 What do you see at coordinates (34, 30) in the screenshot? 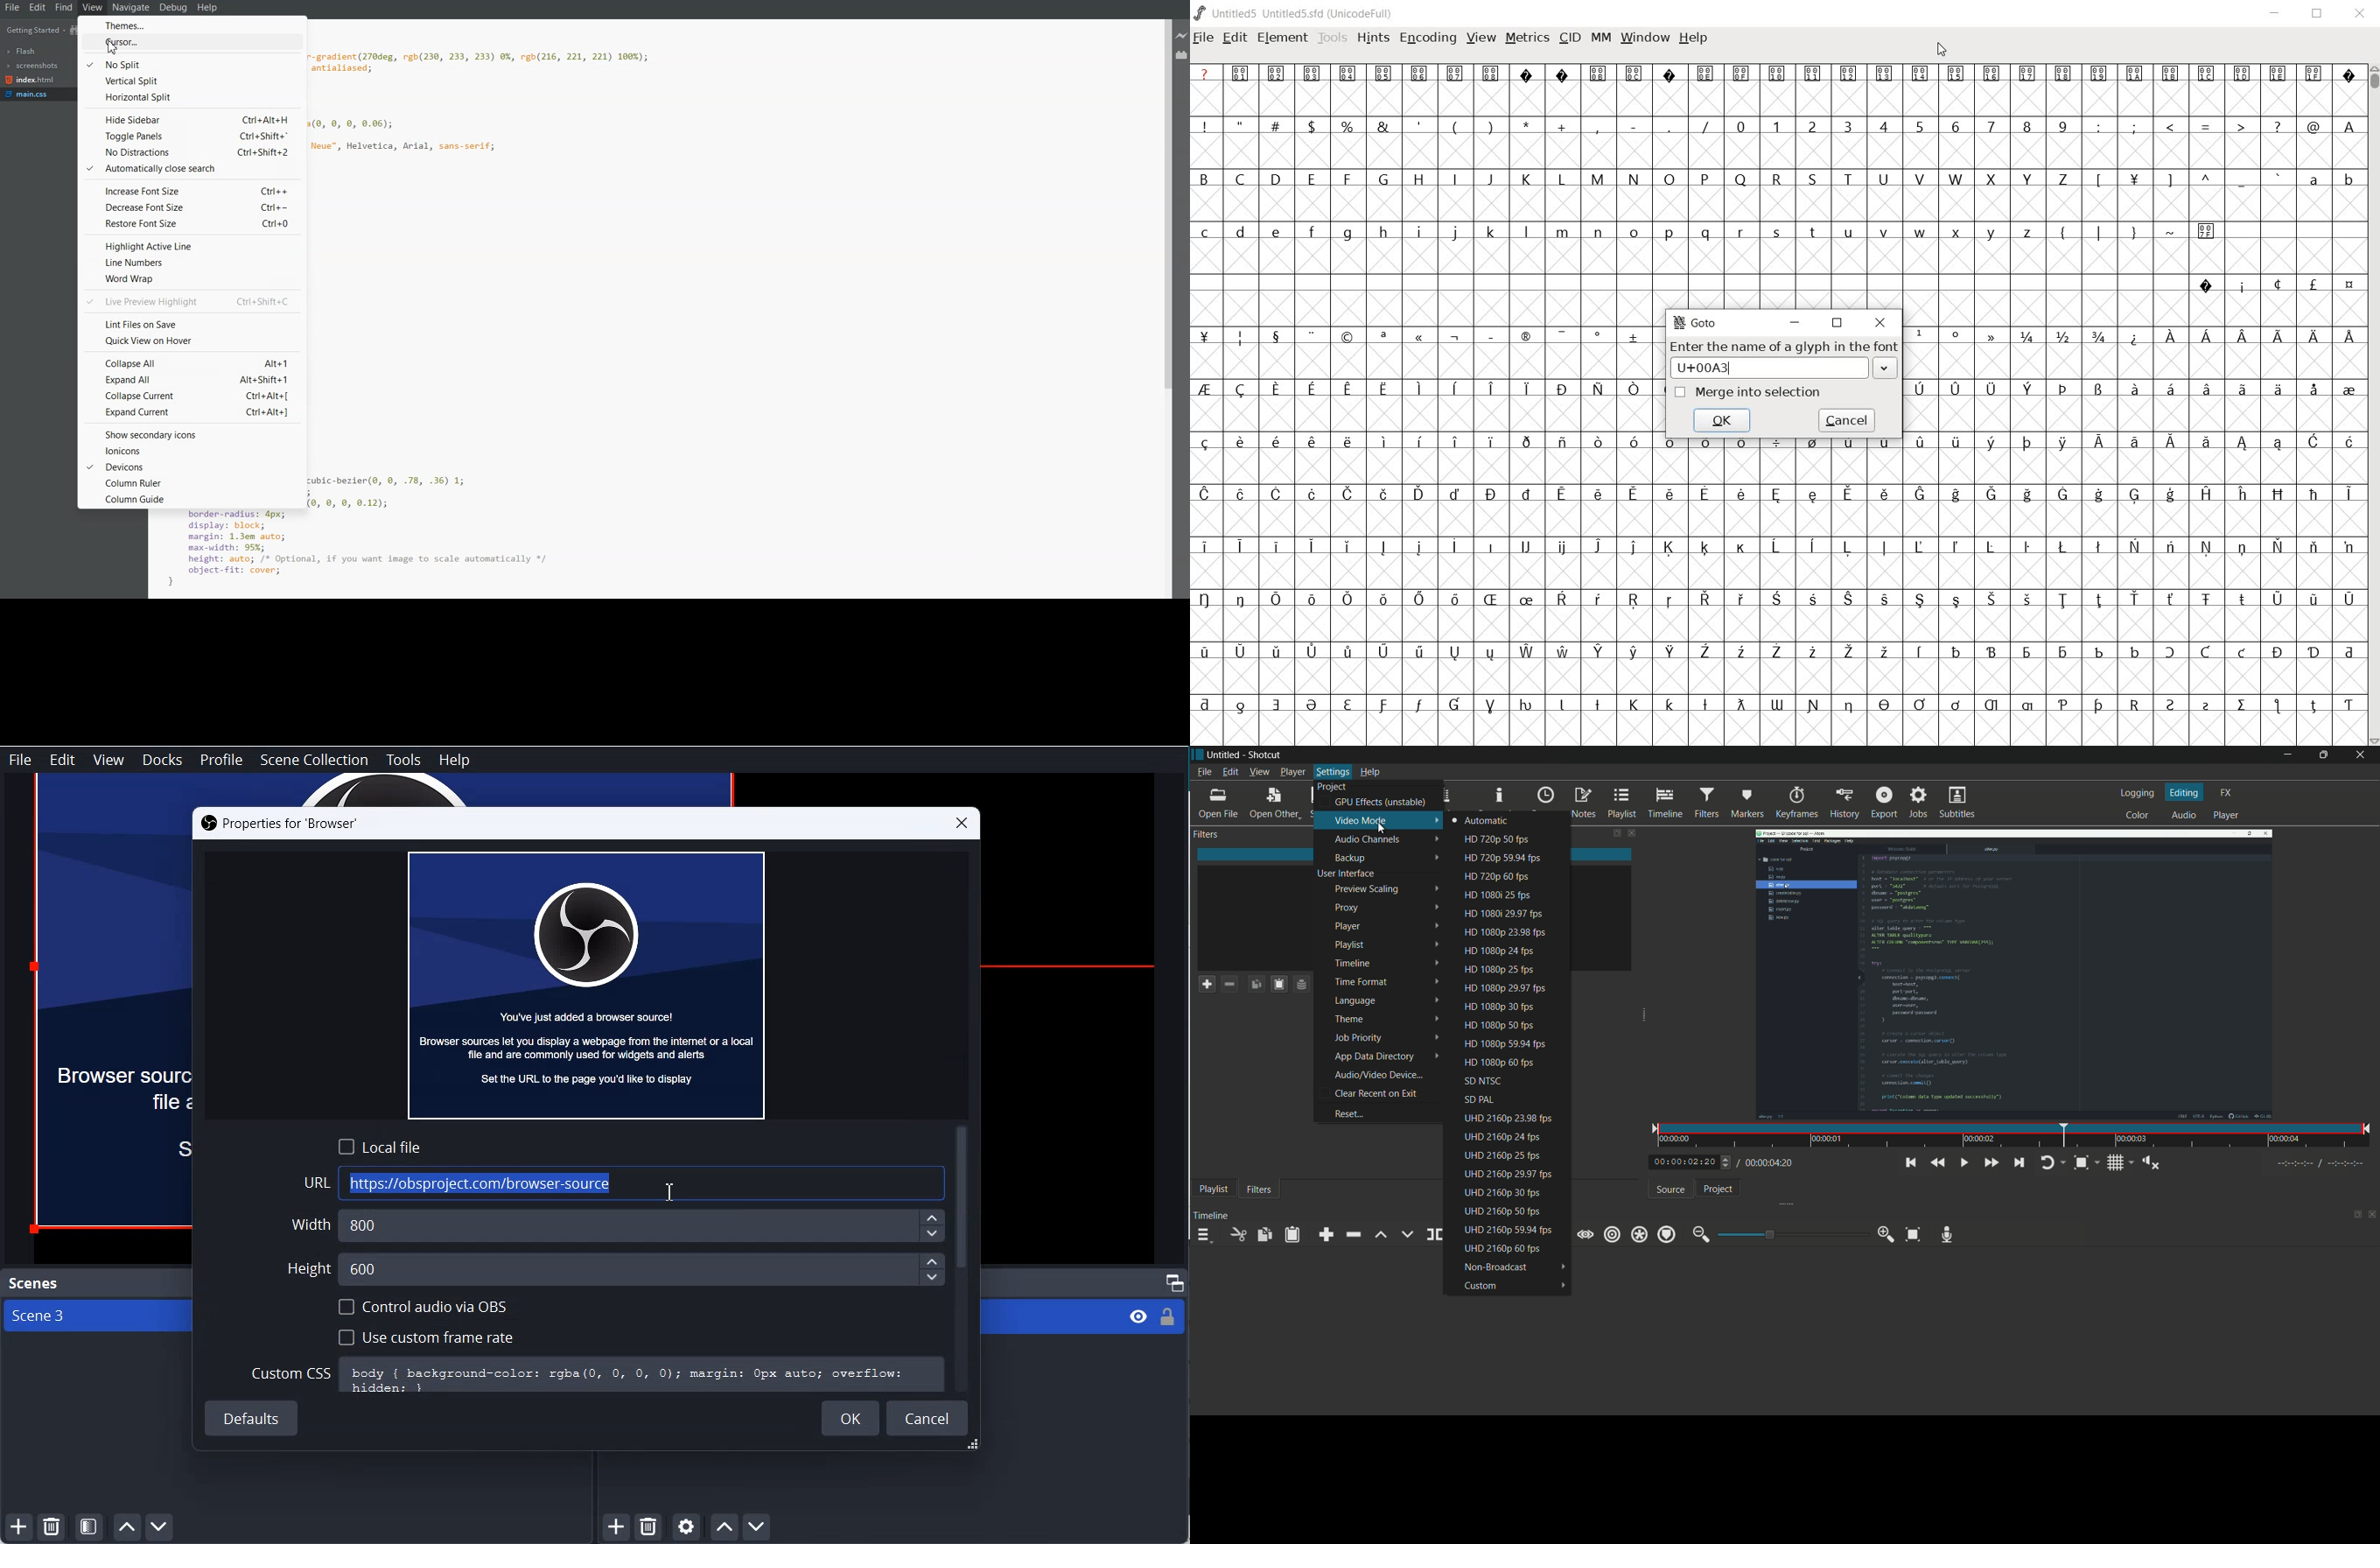
I see `Getting Started` at bounding box center [34, 30].